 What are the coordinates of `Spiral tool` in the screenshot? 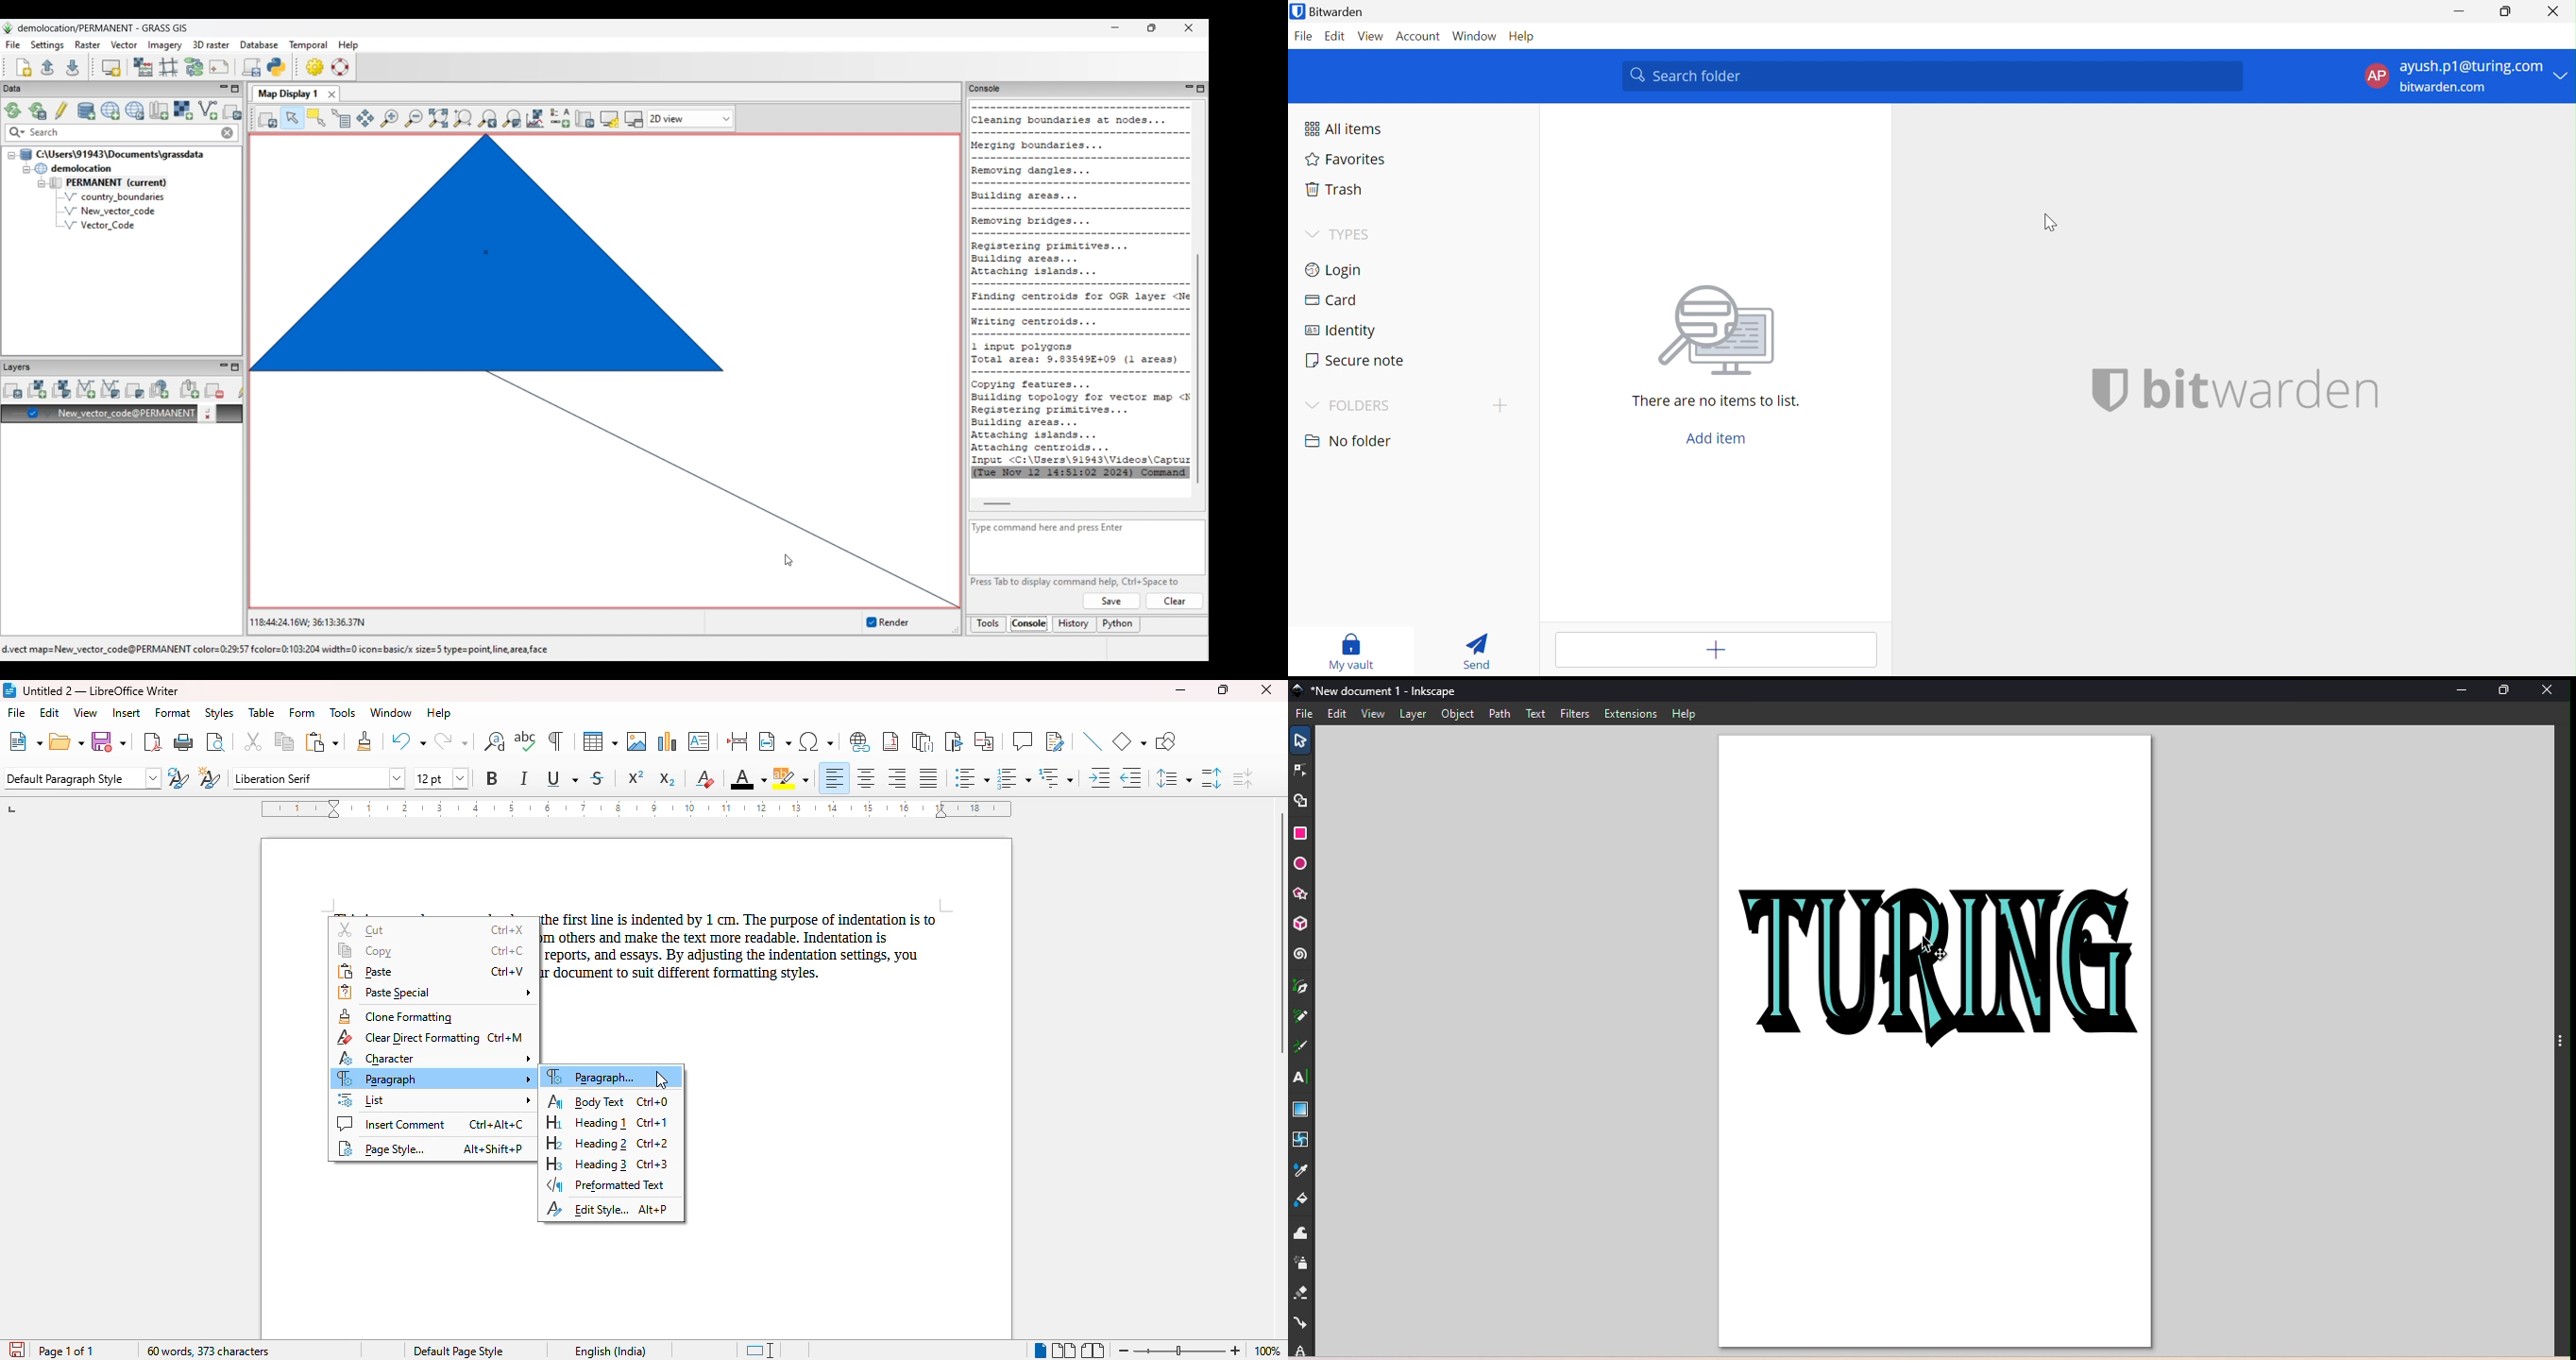 It's located at (1300, 954).